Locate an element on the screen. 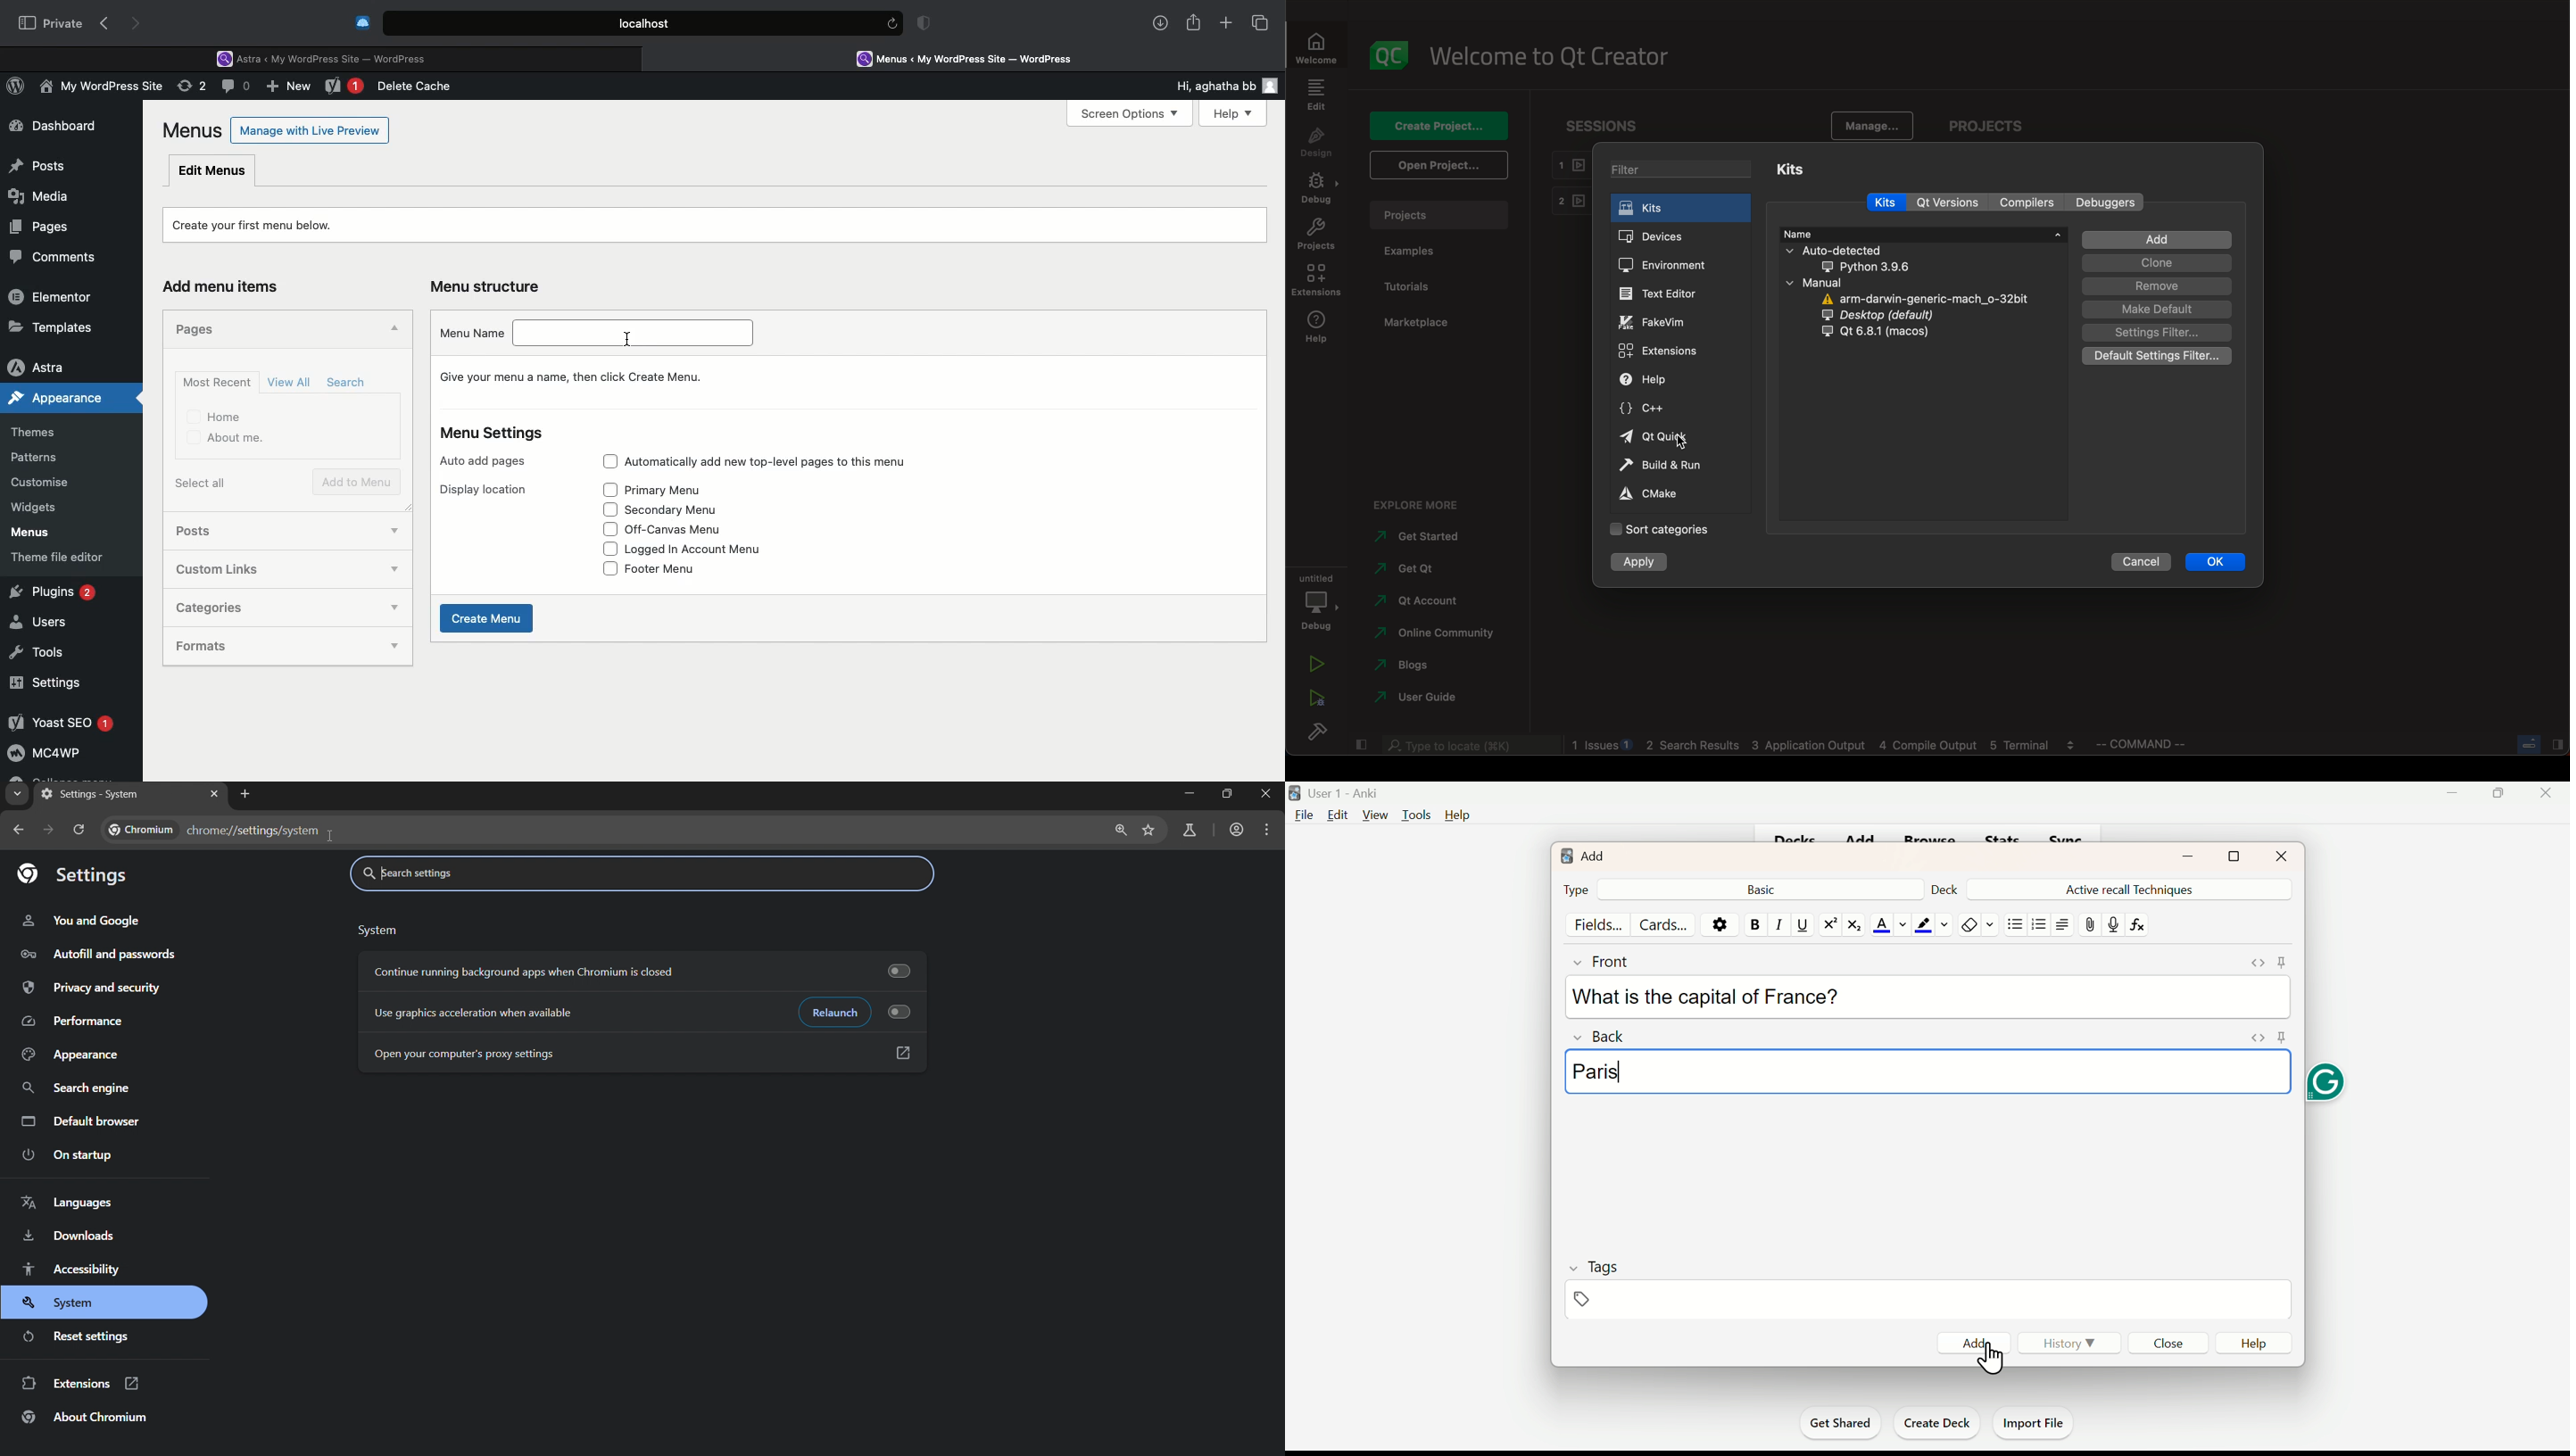 The image size is (2576, 1456). Text Alignment is located at coordinates (2061, 923).